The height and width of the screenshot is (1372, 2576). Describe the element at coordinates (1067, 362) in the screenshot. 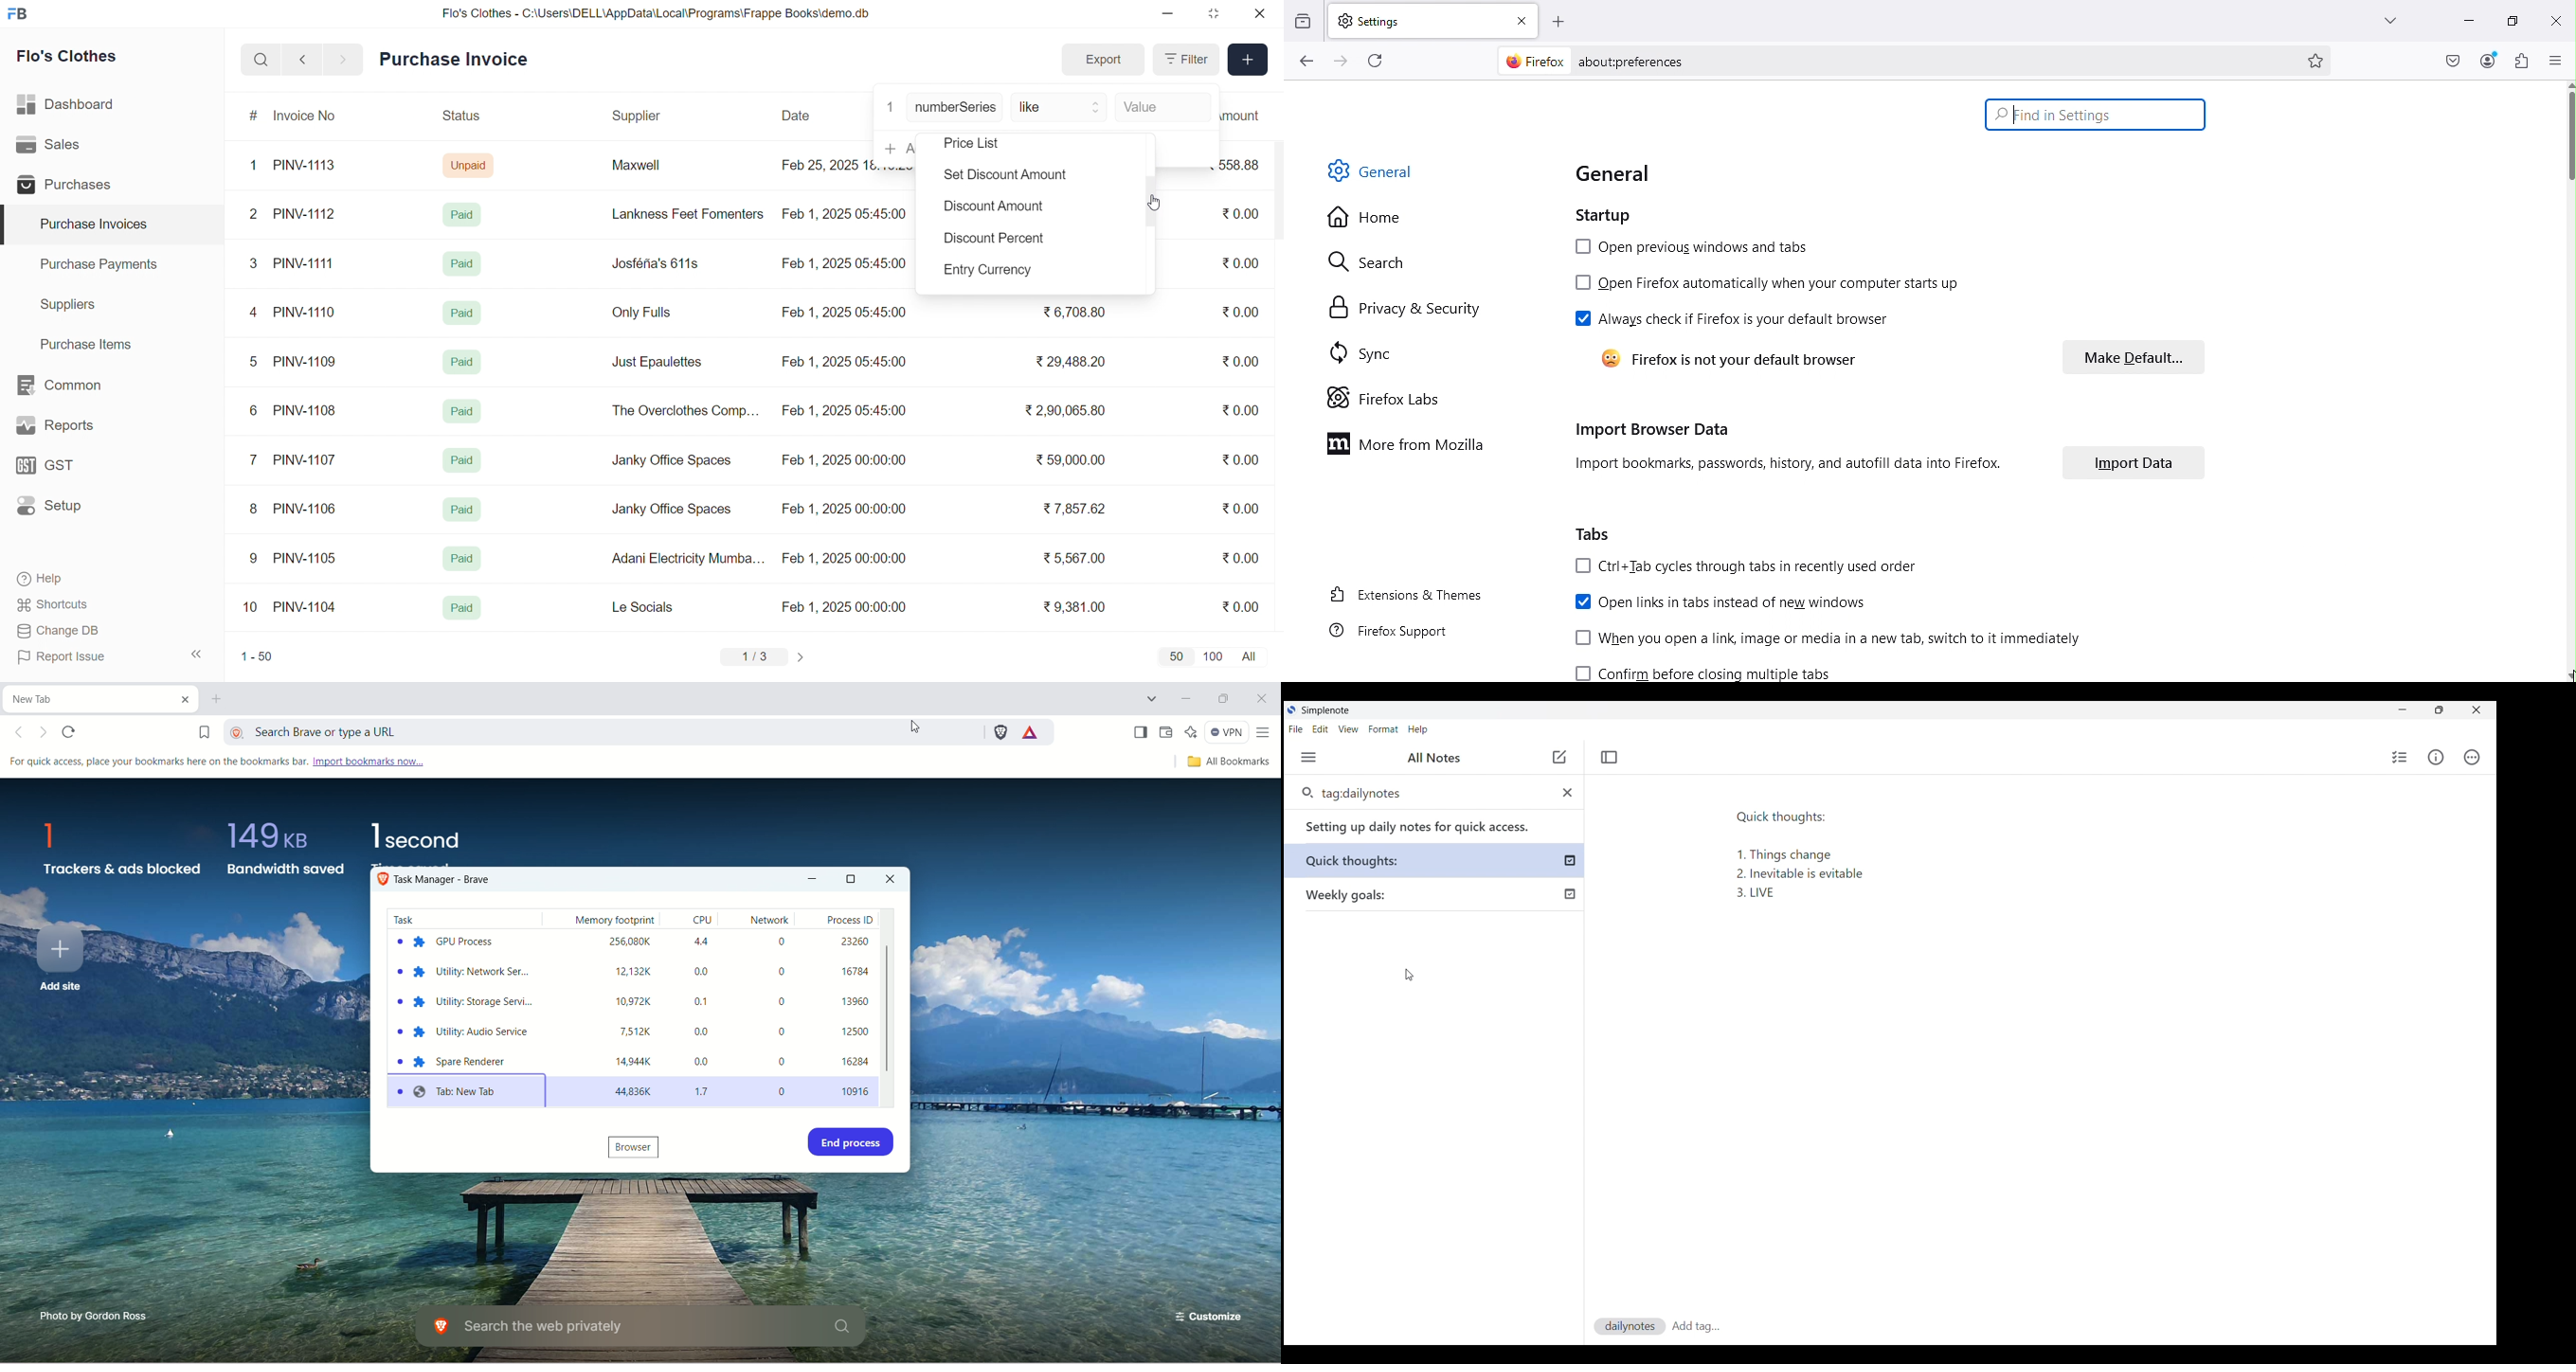

I see `₹29,488.20` at that location.